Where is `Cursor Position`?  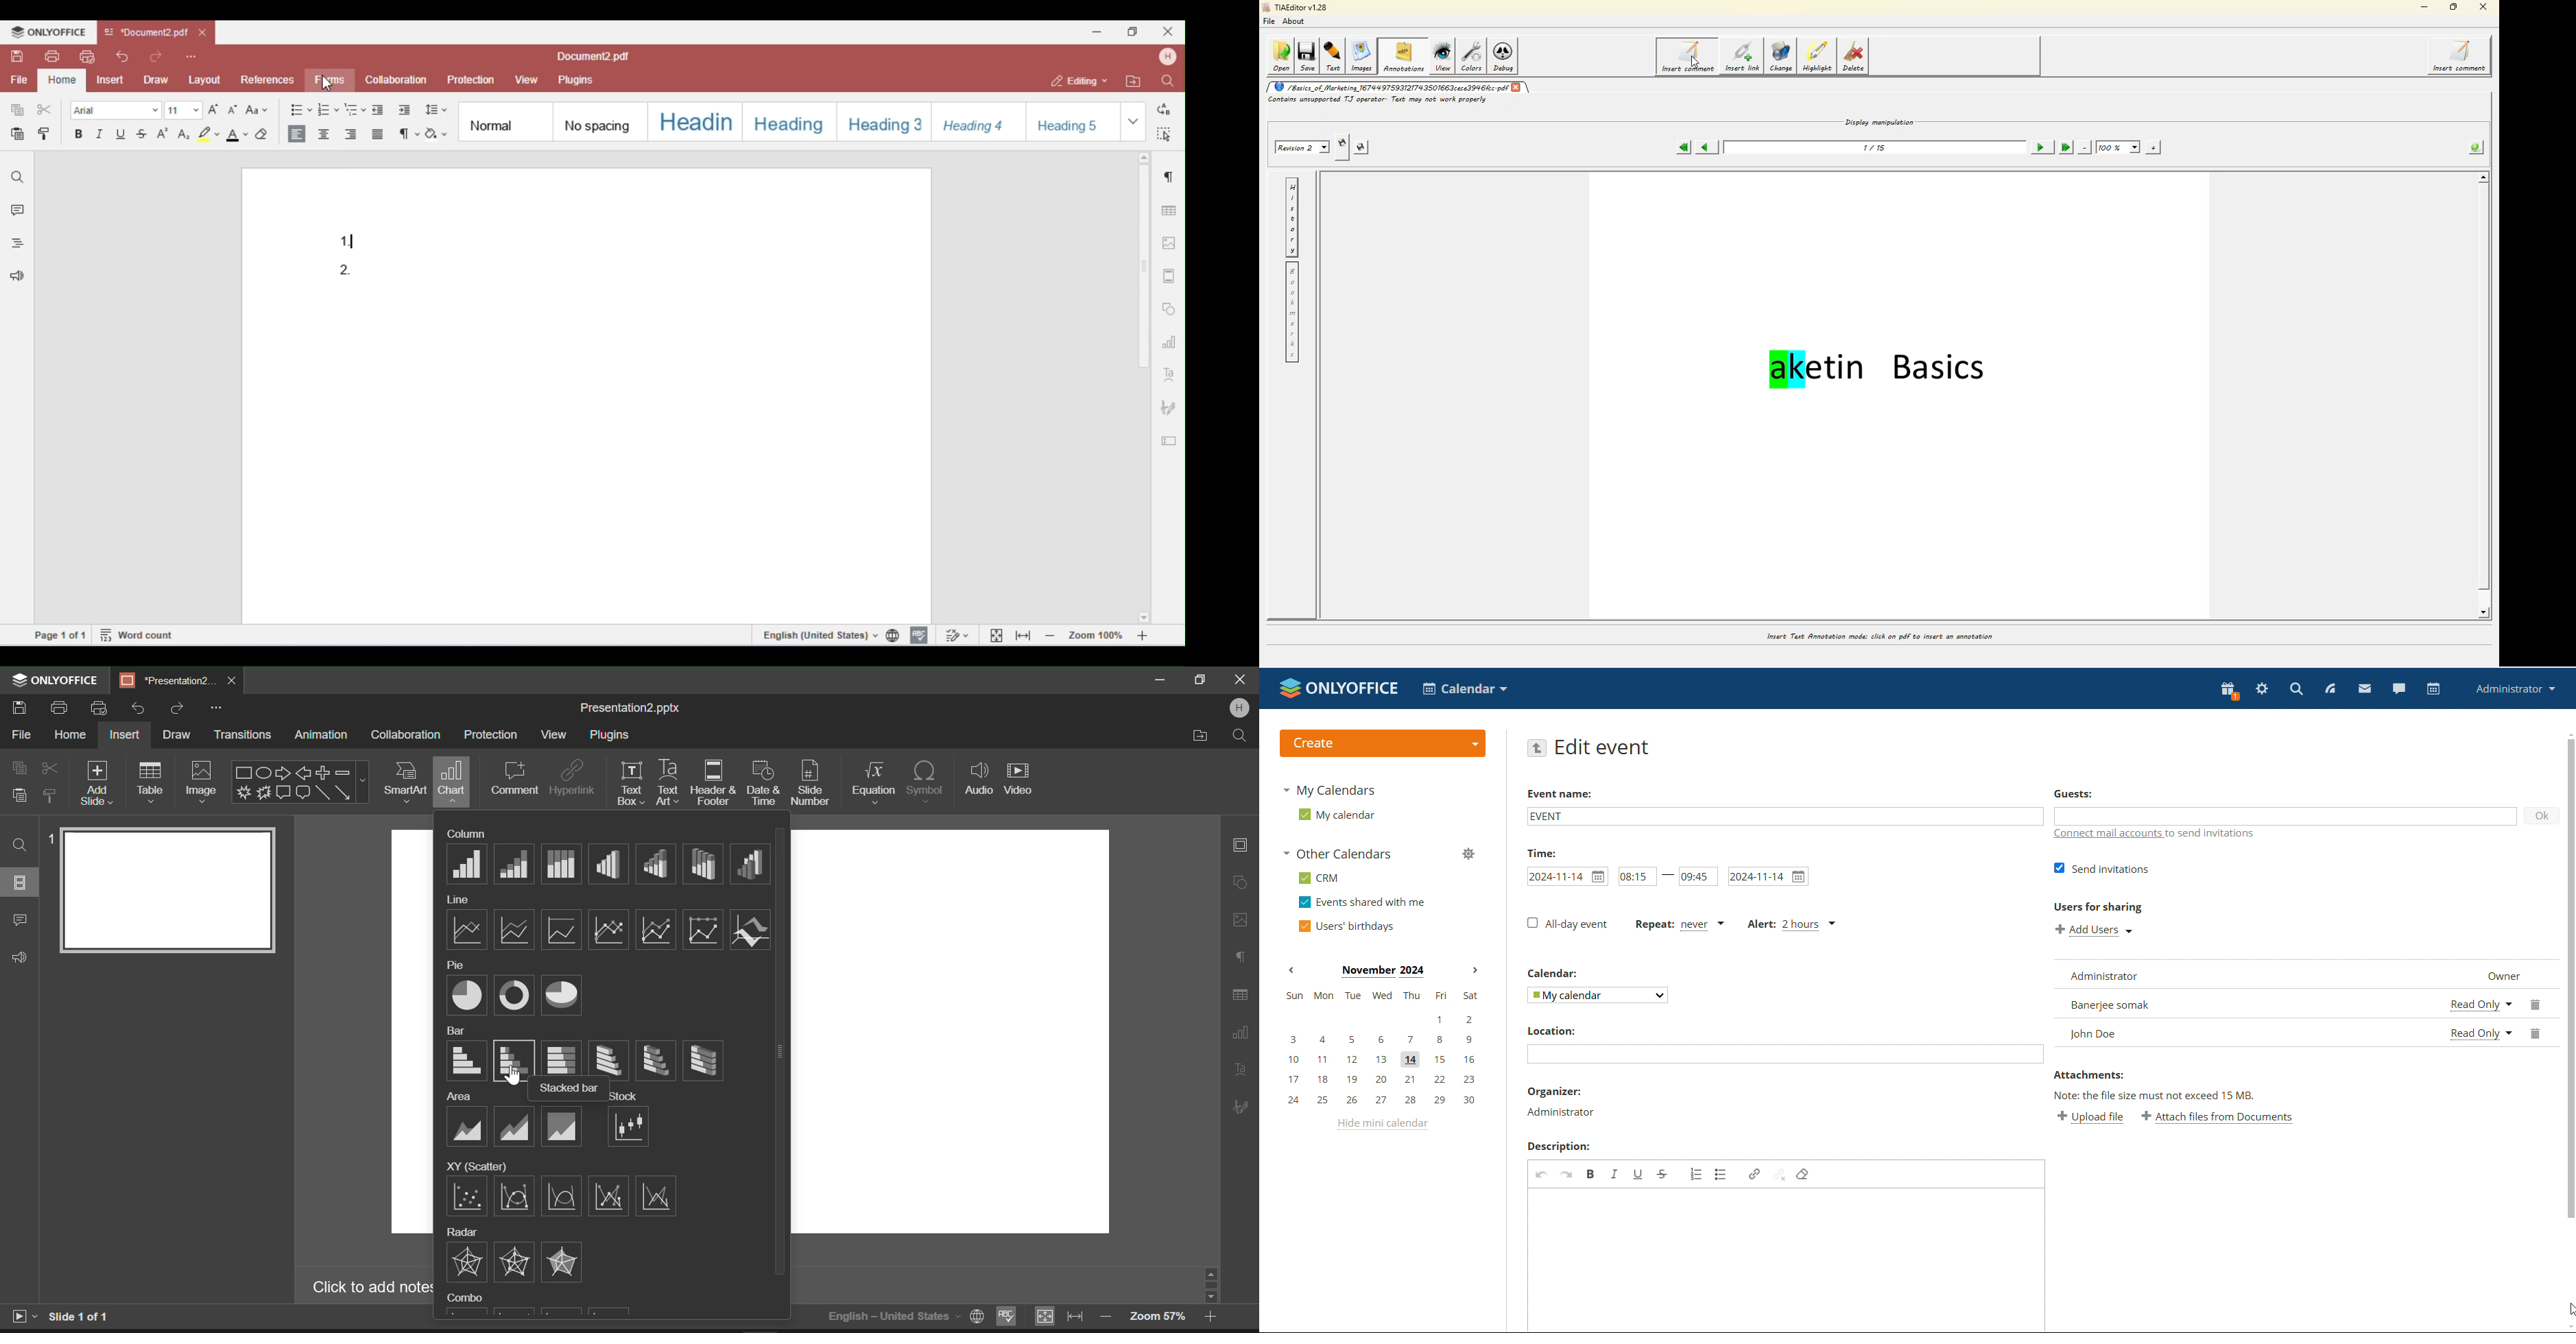 Cursor Position is located at coordinates (513, 1077).